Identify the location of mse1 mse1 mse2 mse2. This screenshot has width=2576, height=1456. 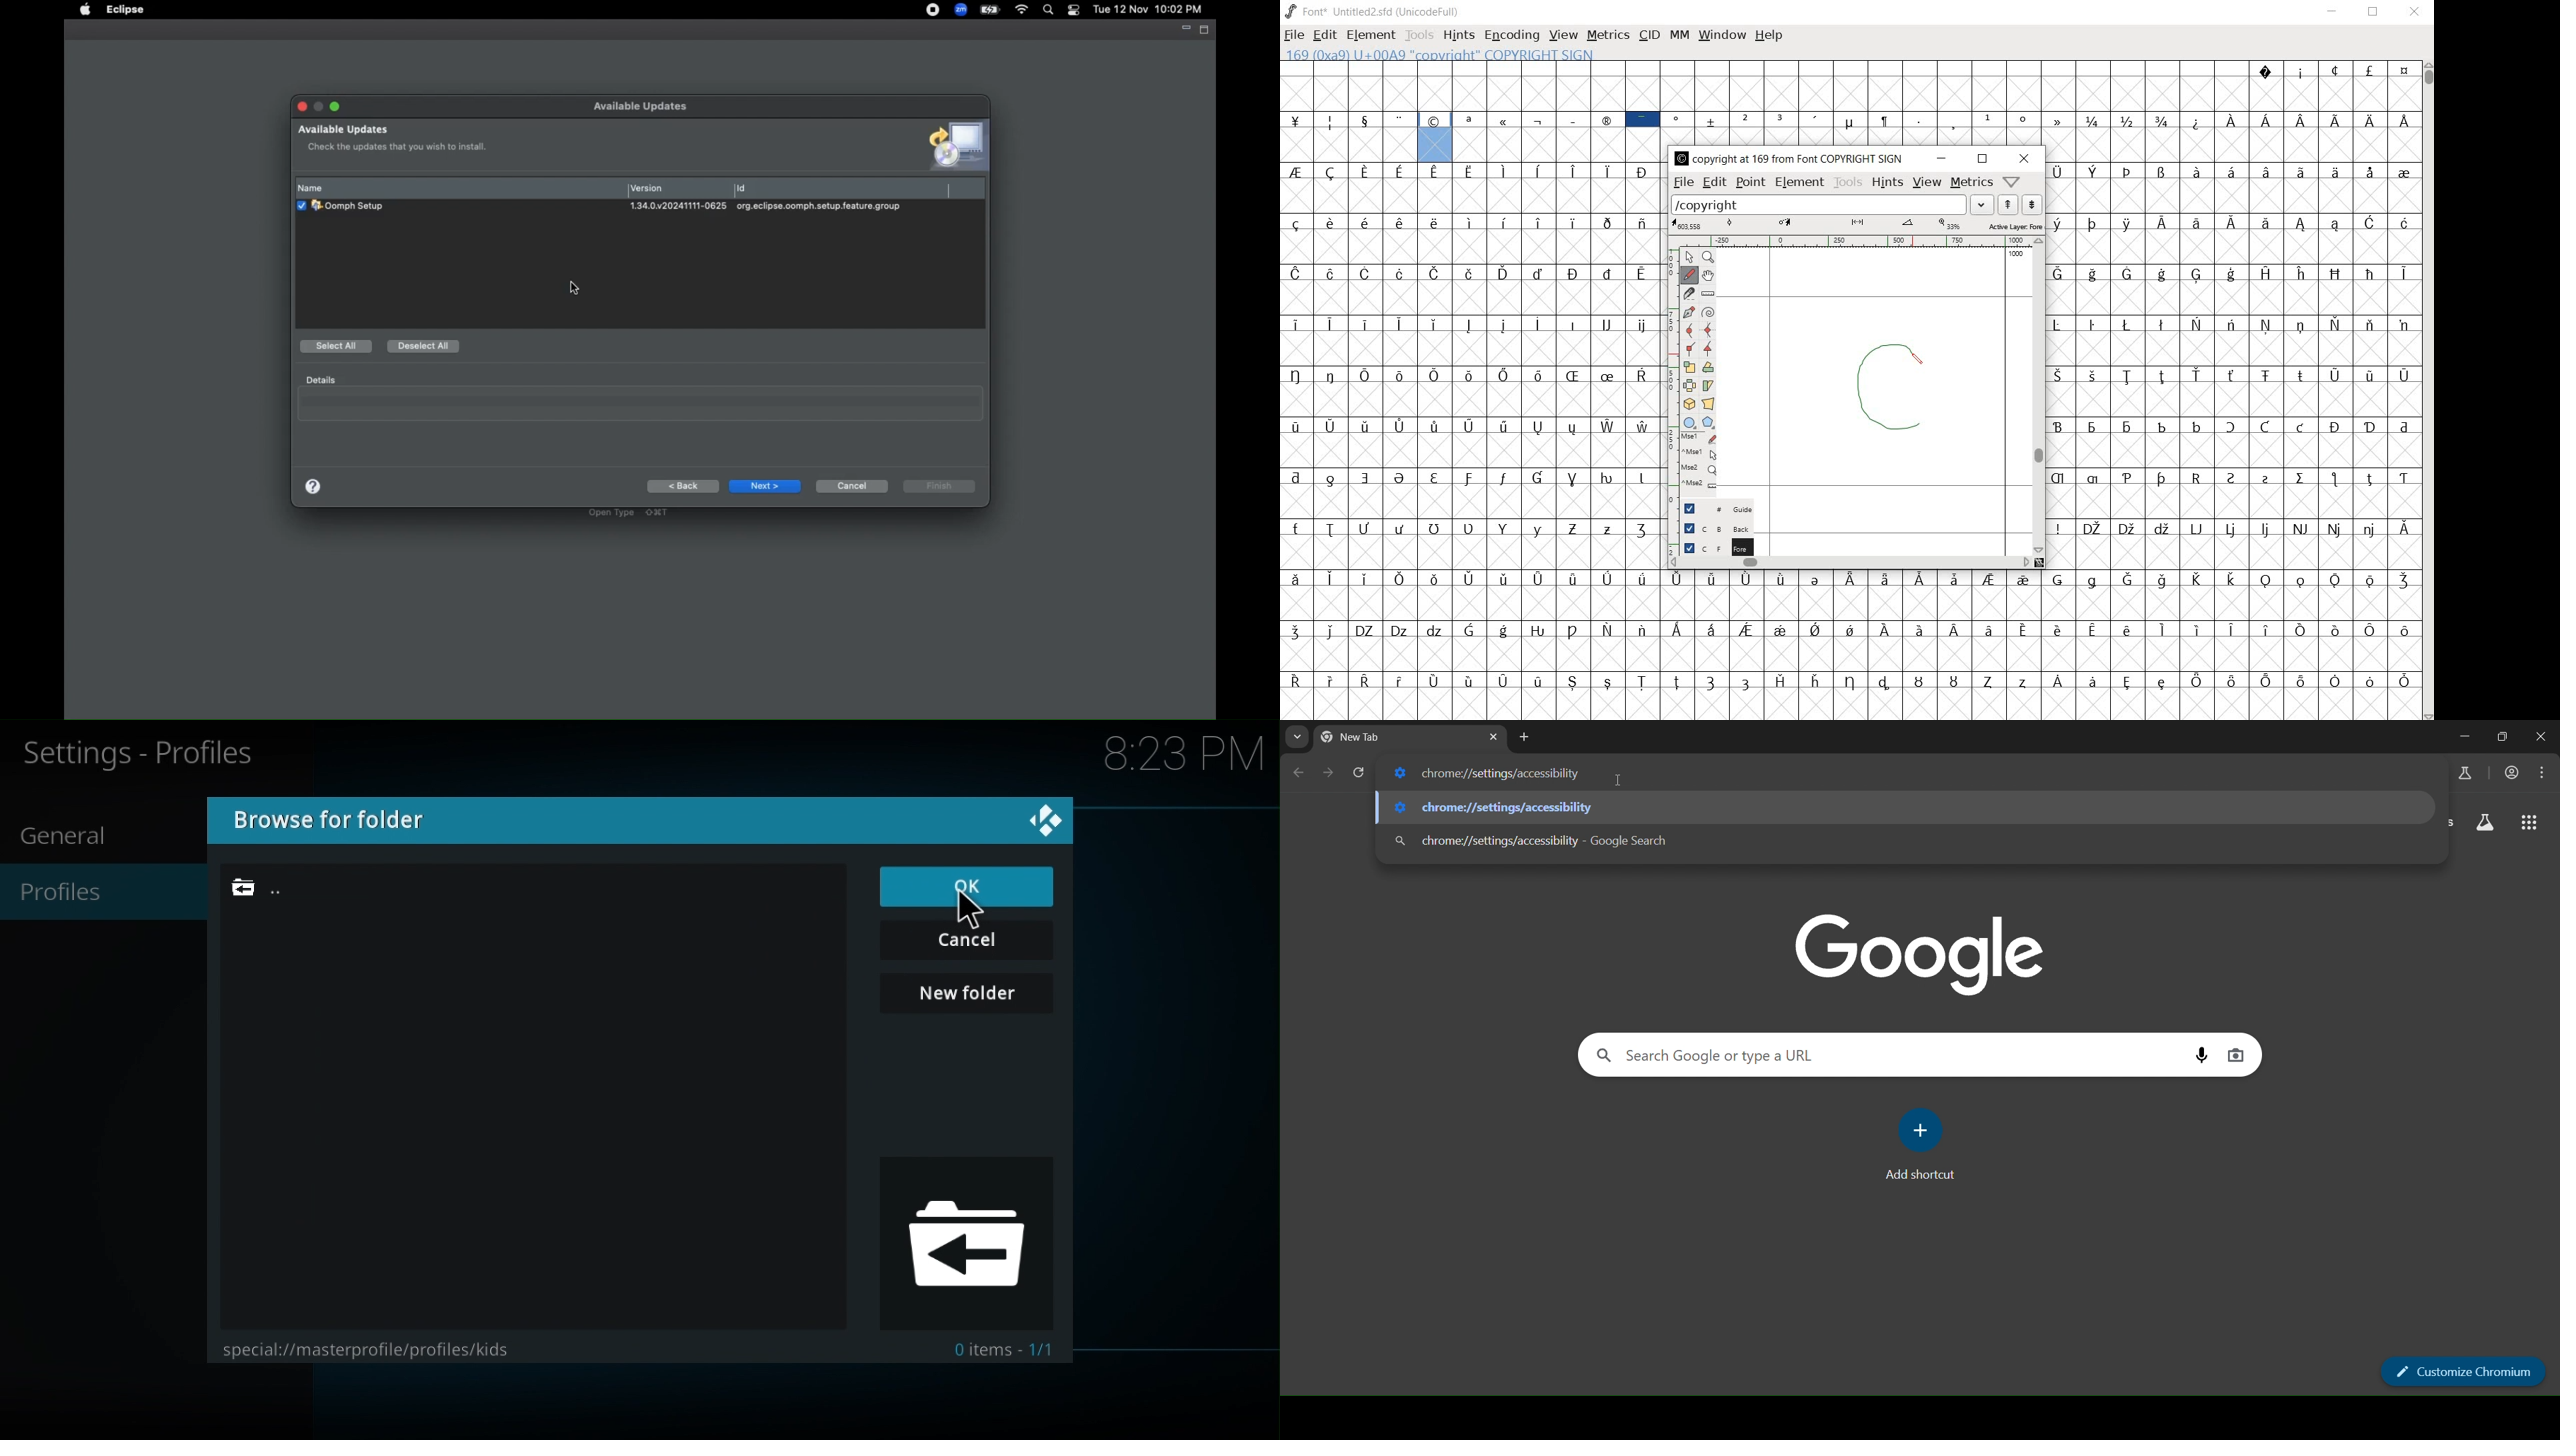
(1697, 463).